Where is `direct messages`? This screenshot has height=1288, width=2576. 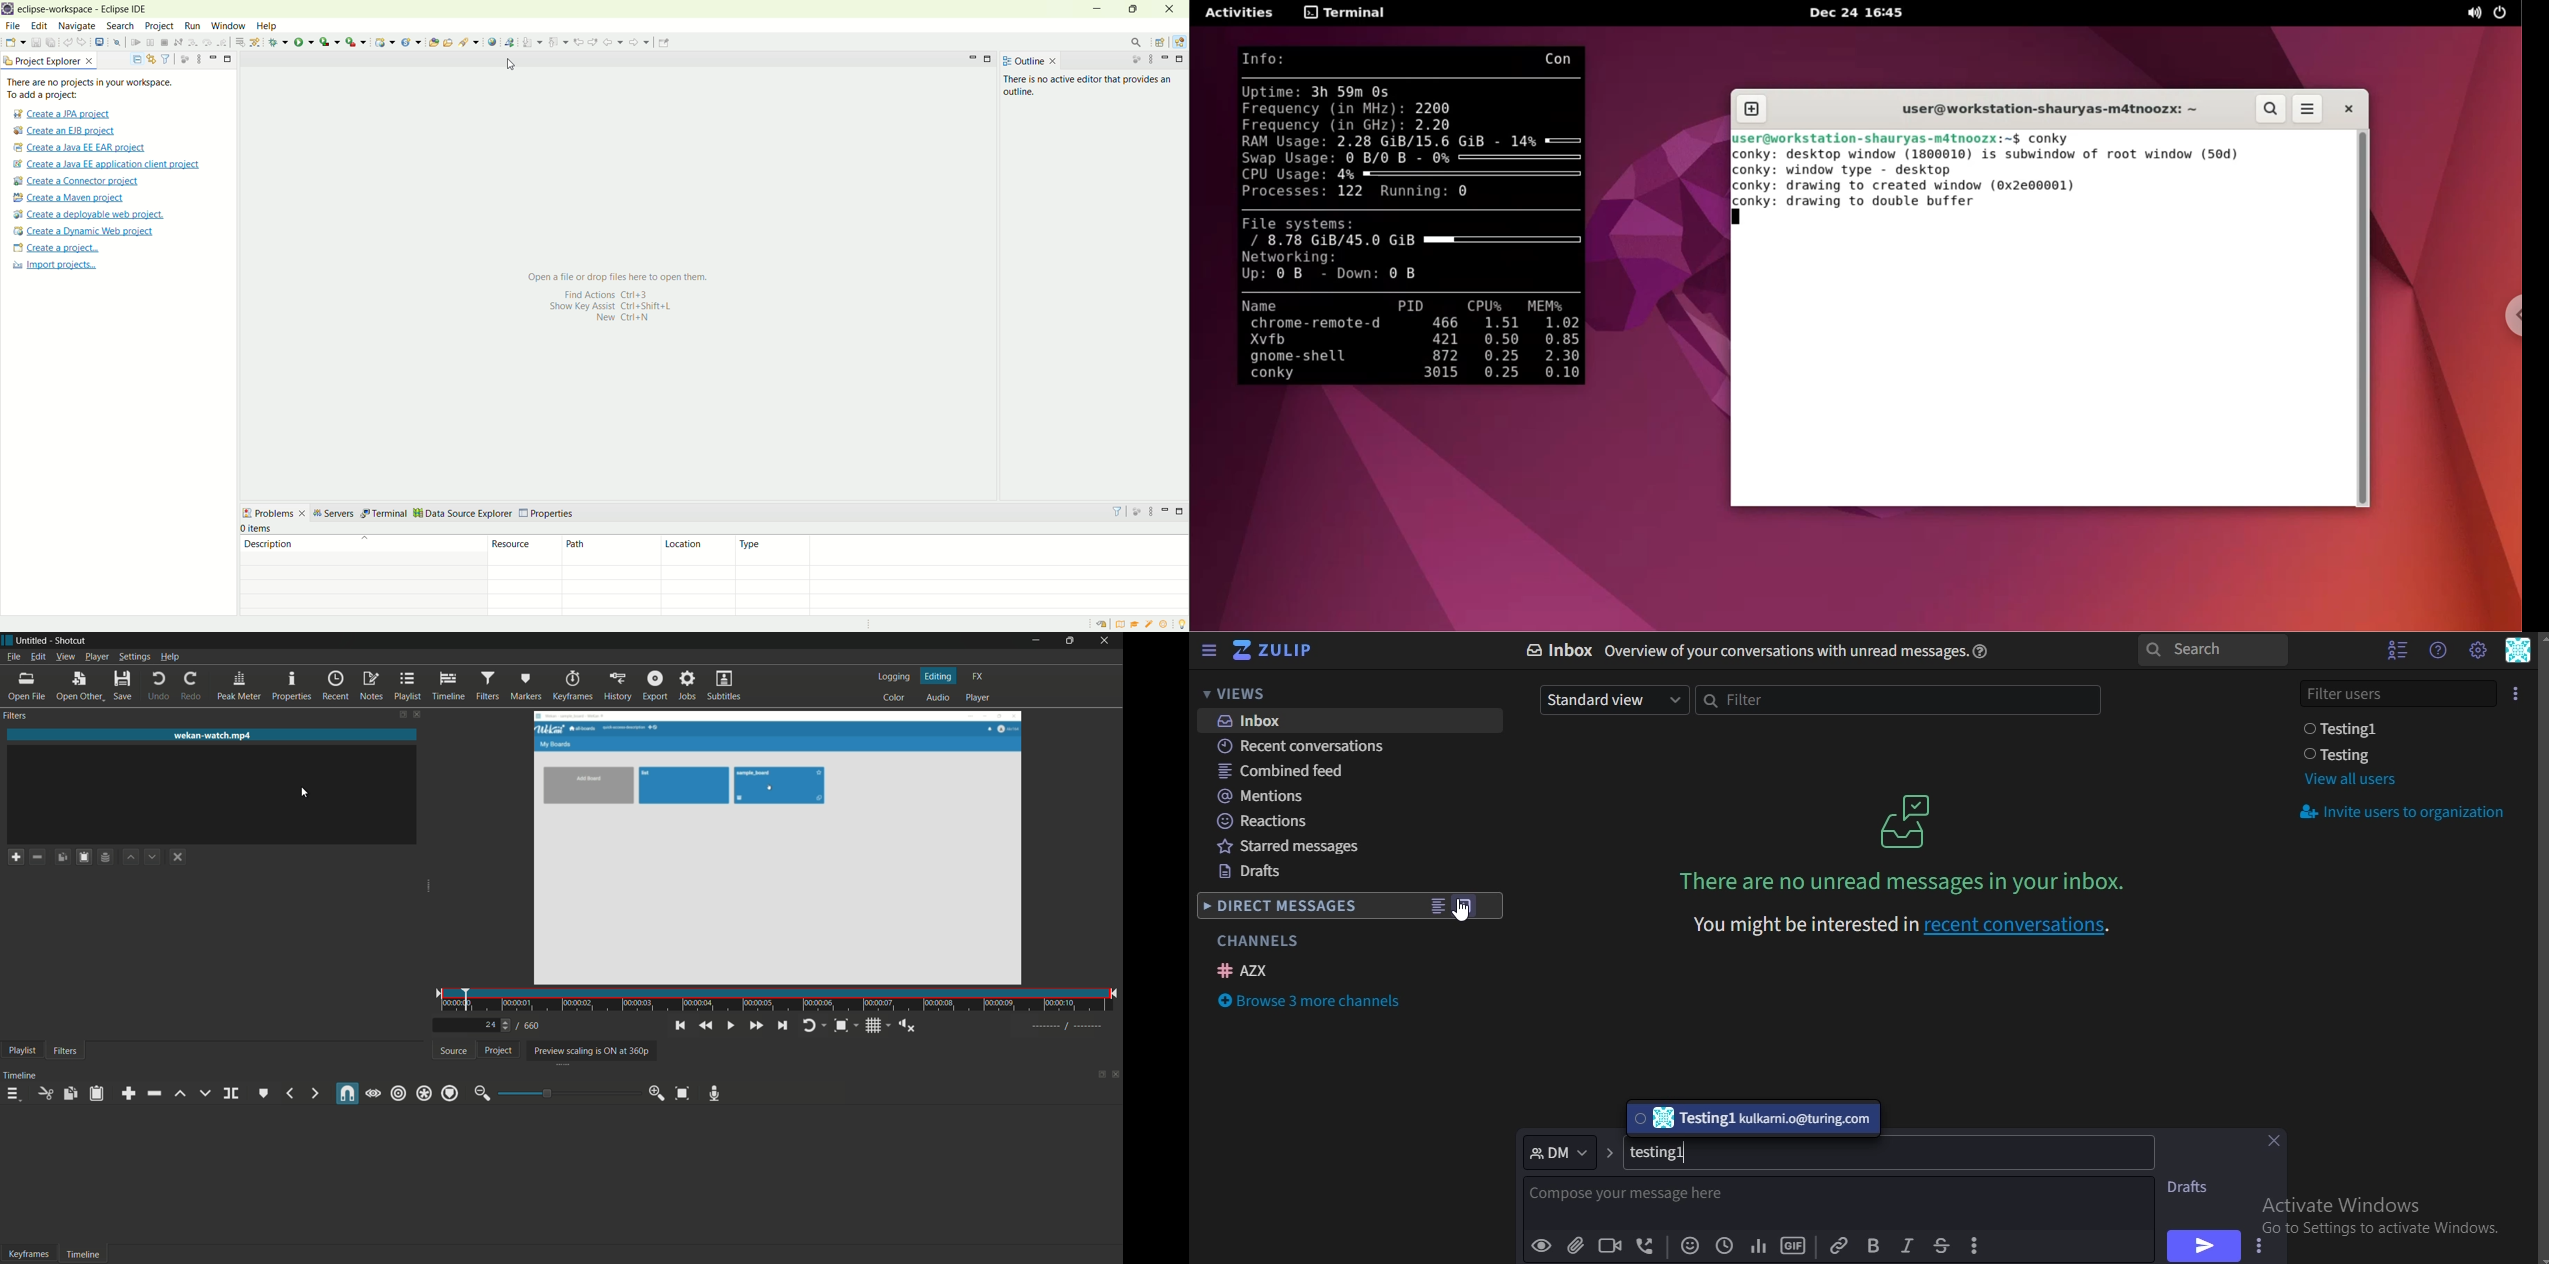
direct messages is located at coordinates (1283, 908).